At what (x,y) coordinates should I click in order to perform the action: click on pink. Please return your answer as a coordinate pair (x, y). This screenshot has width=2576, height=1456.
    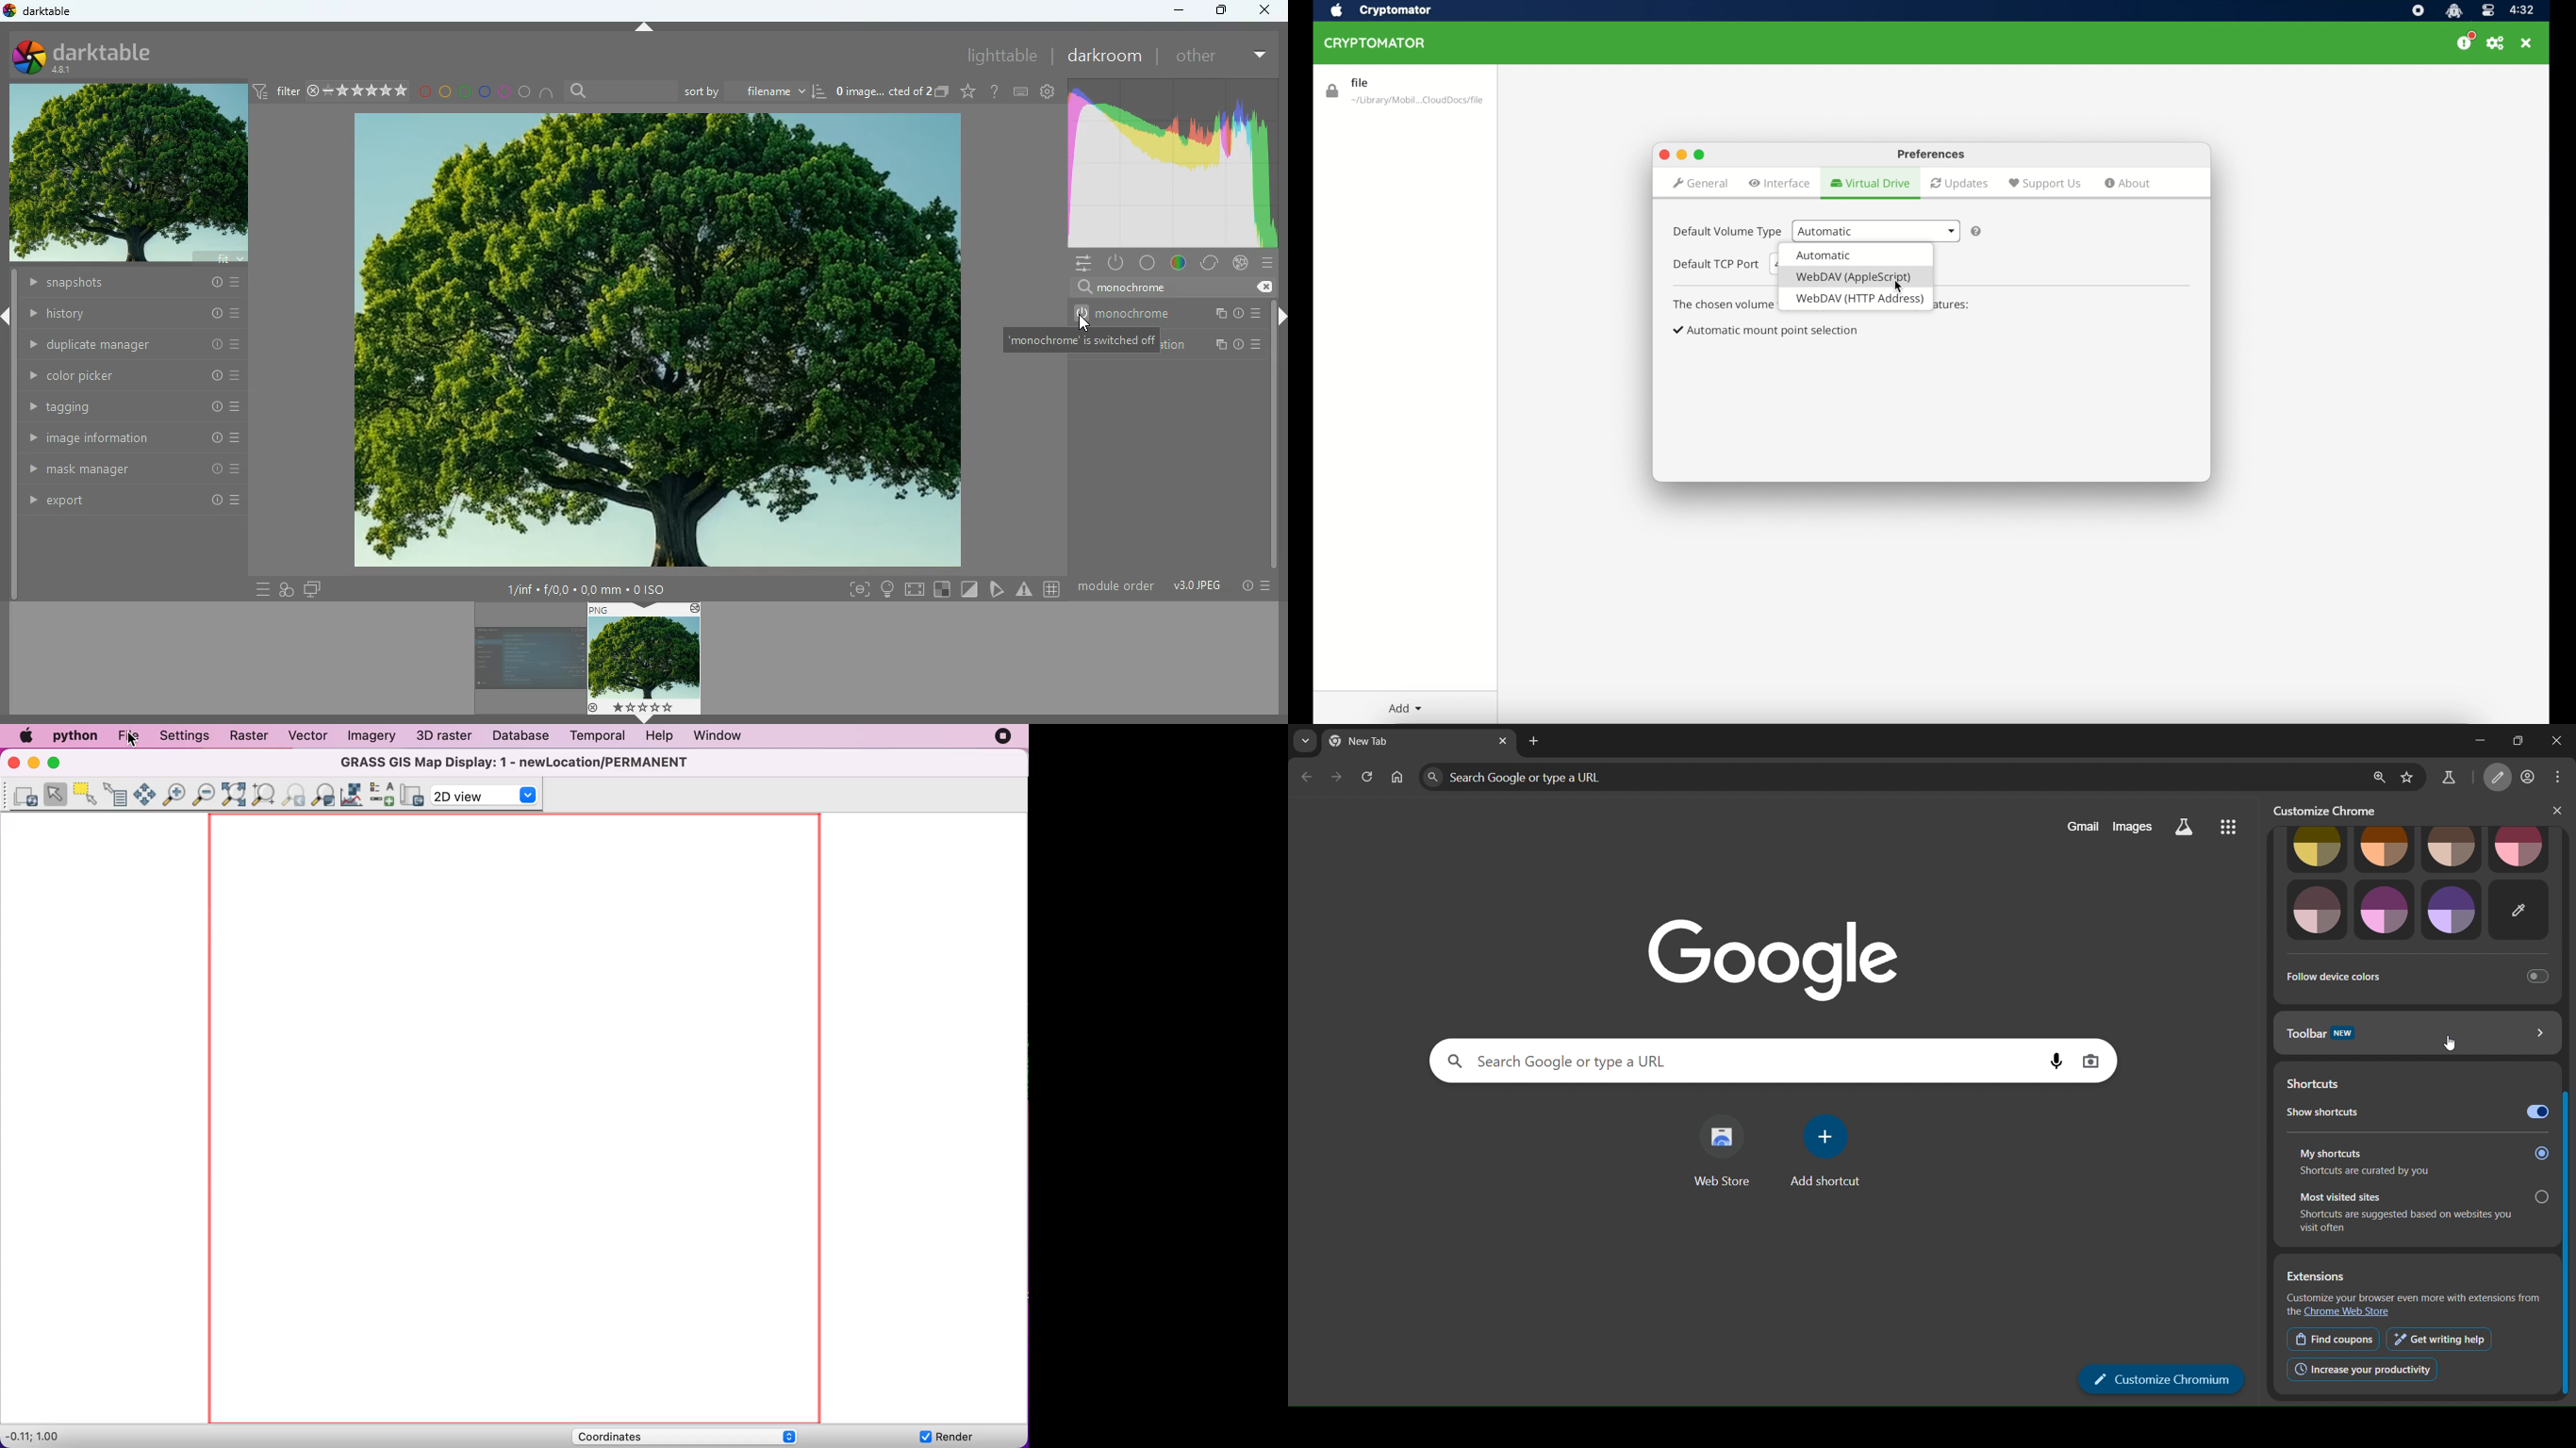
    Looking at the image, I should click on (507, 92).